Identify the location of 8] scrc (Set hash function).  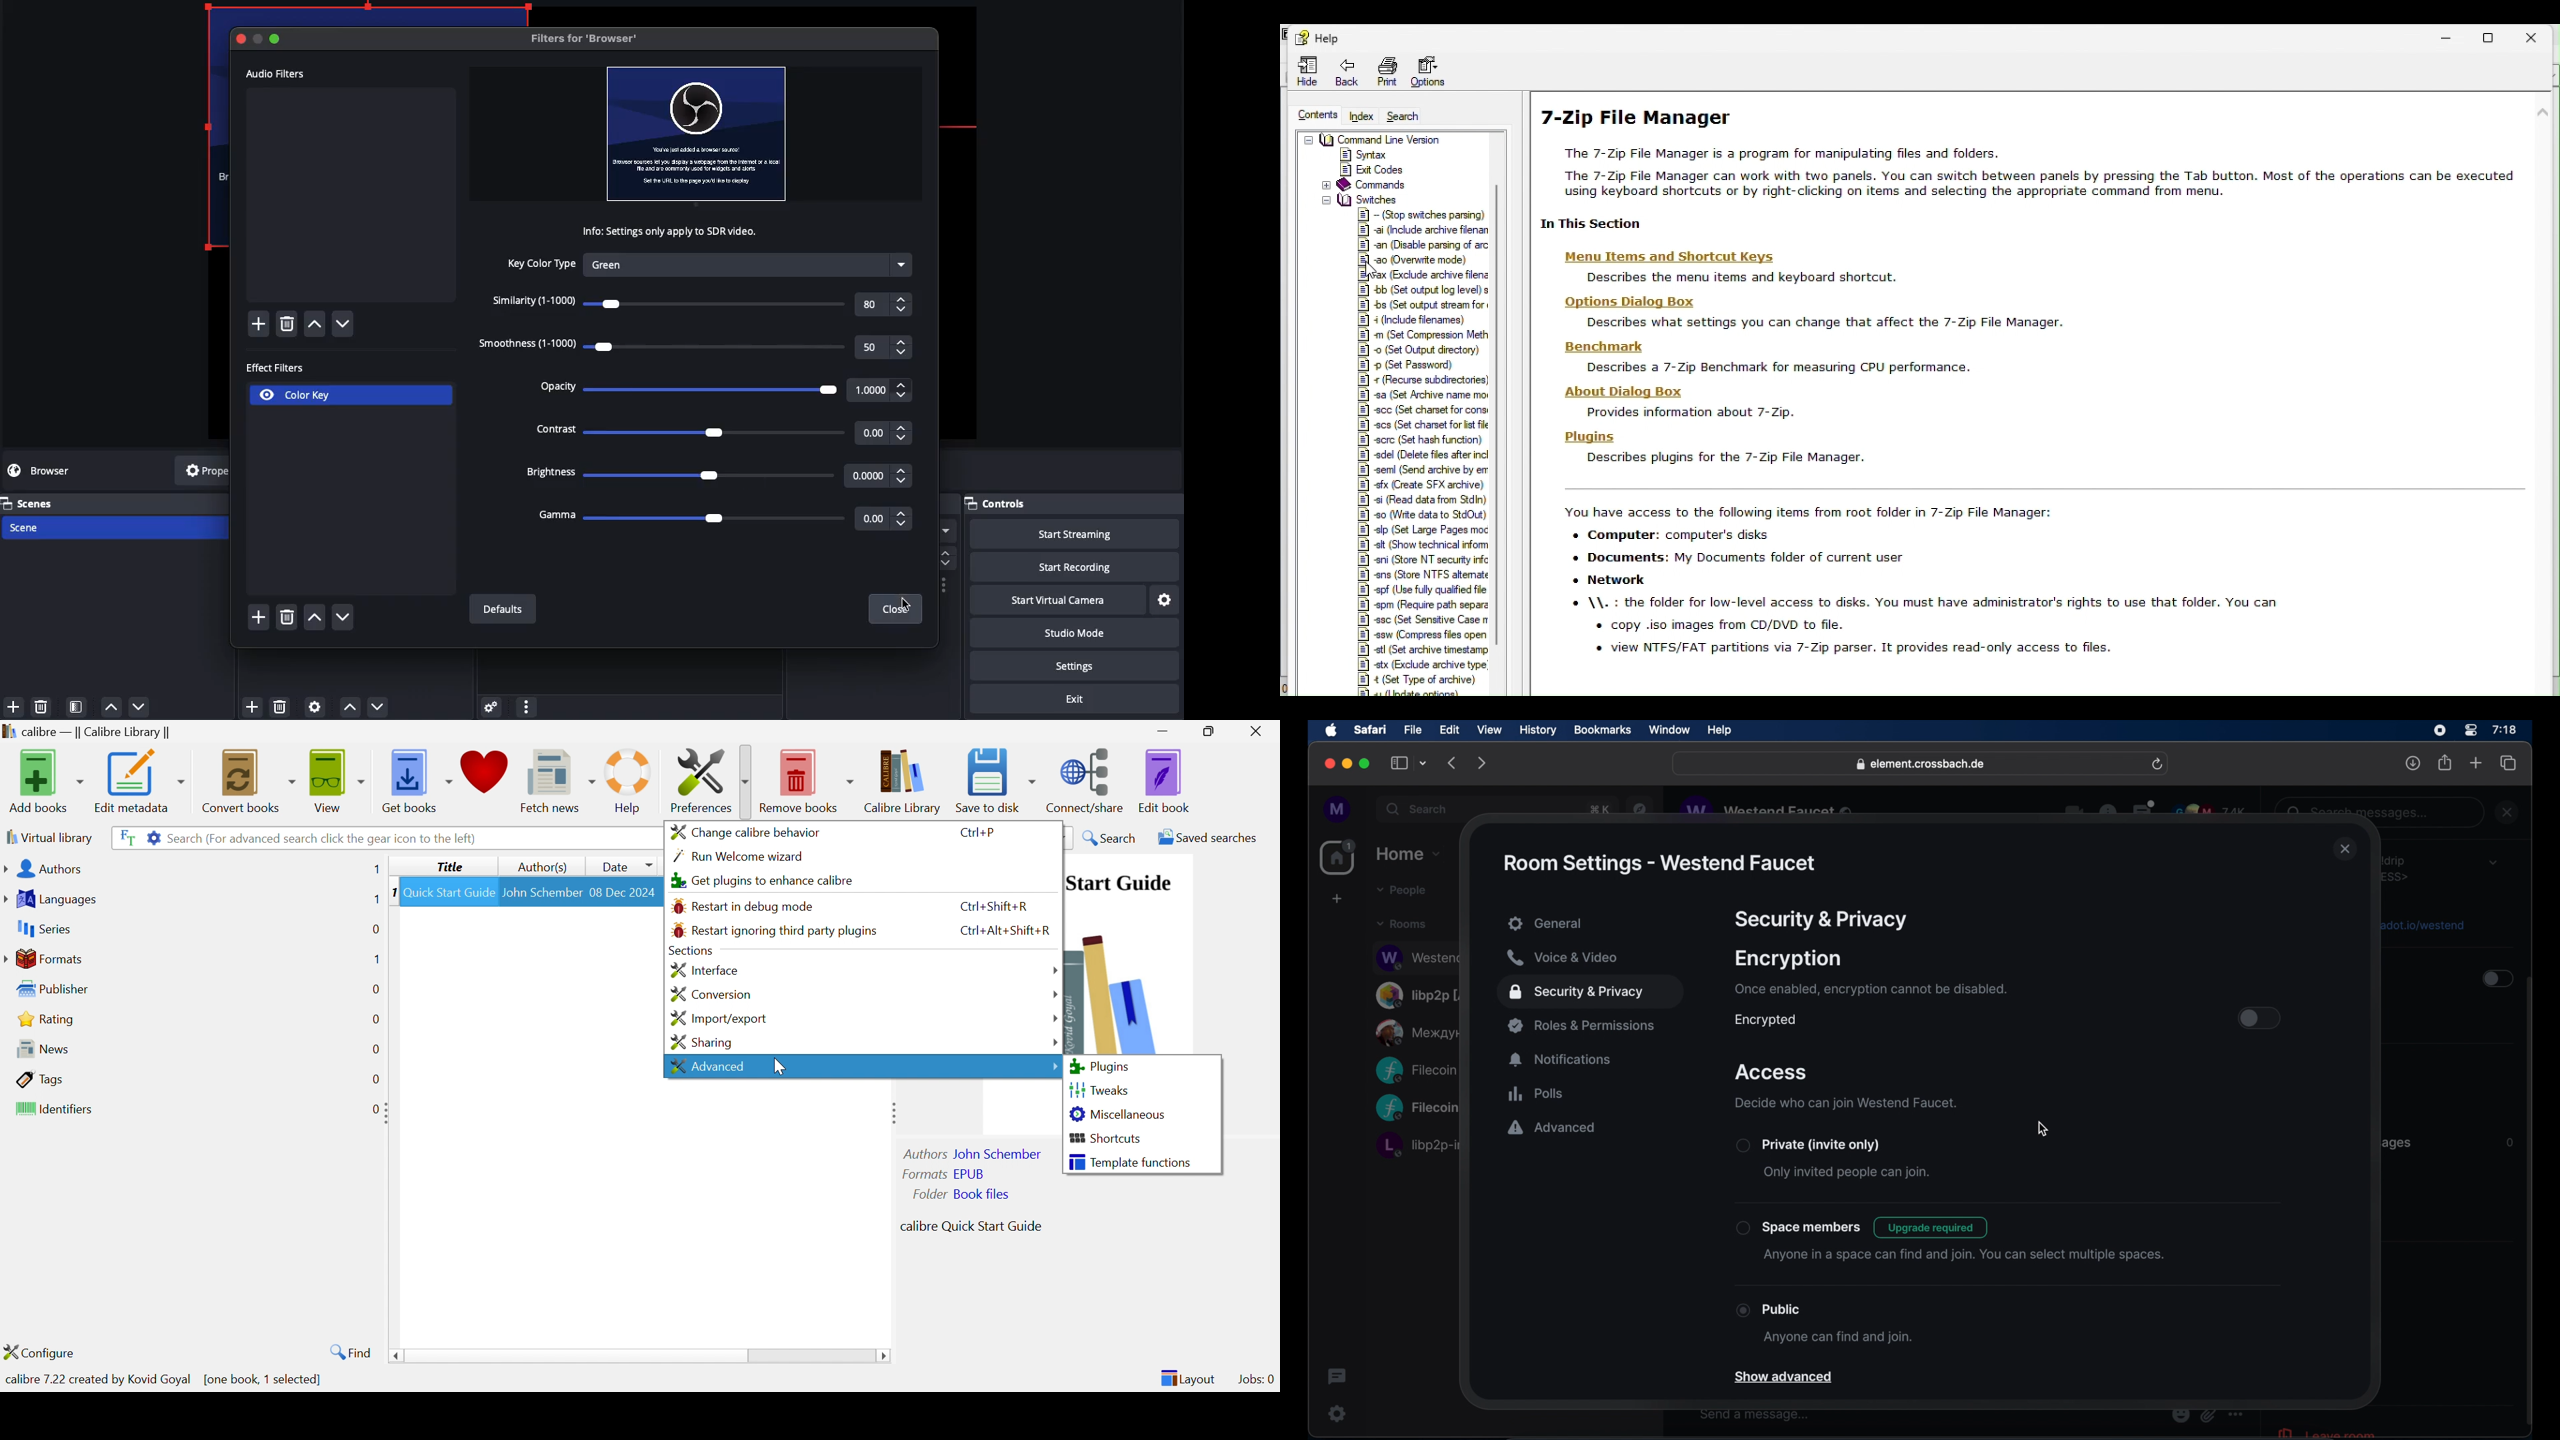
(1421, 440).